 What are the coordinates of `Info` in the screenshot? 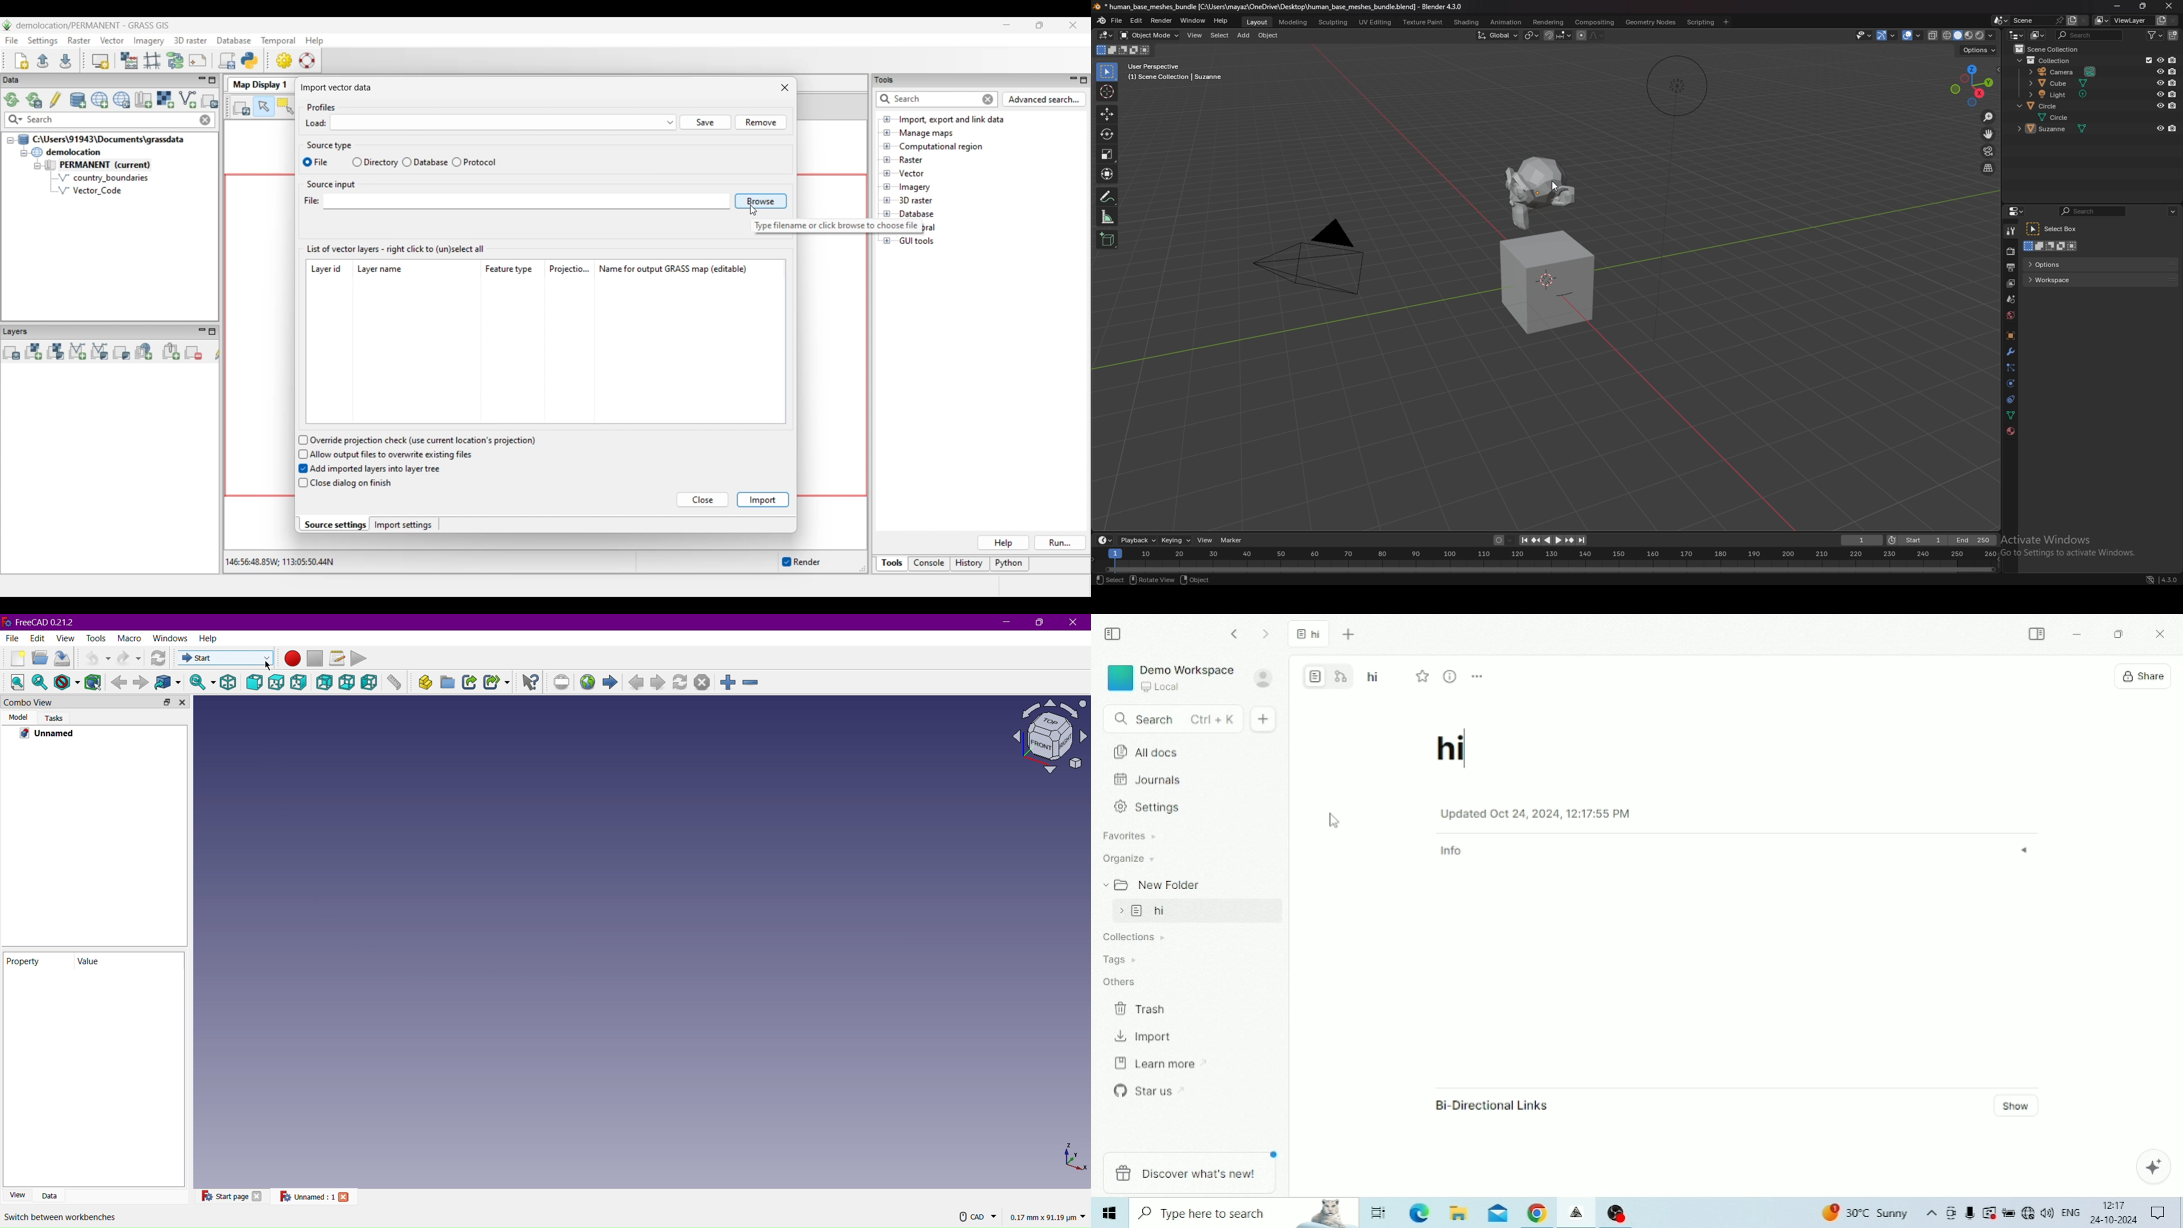 It's located at (1737, 851).